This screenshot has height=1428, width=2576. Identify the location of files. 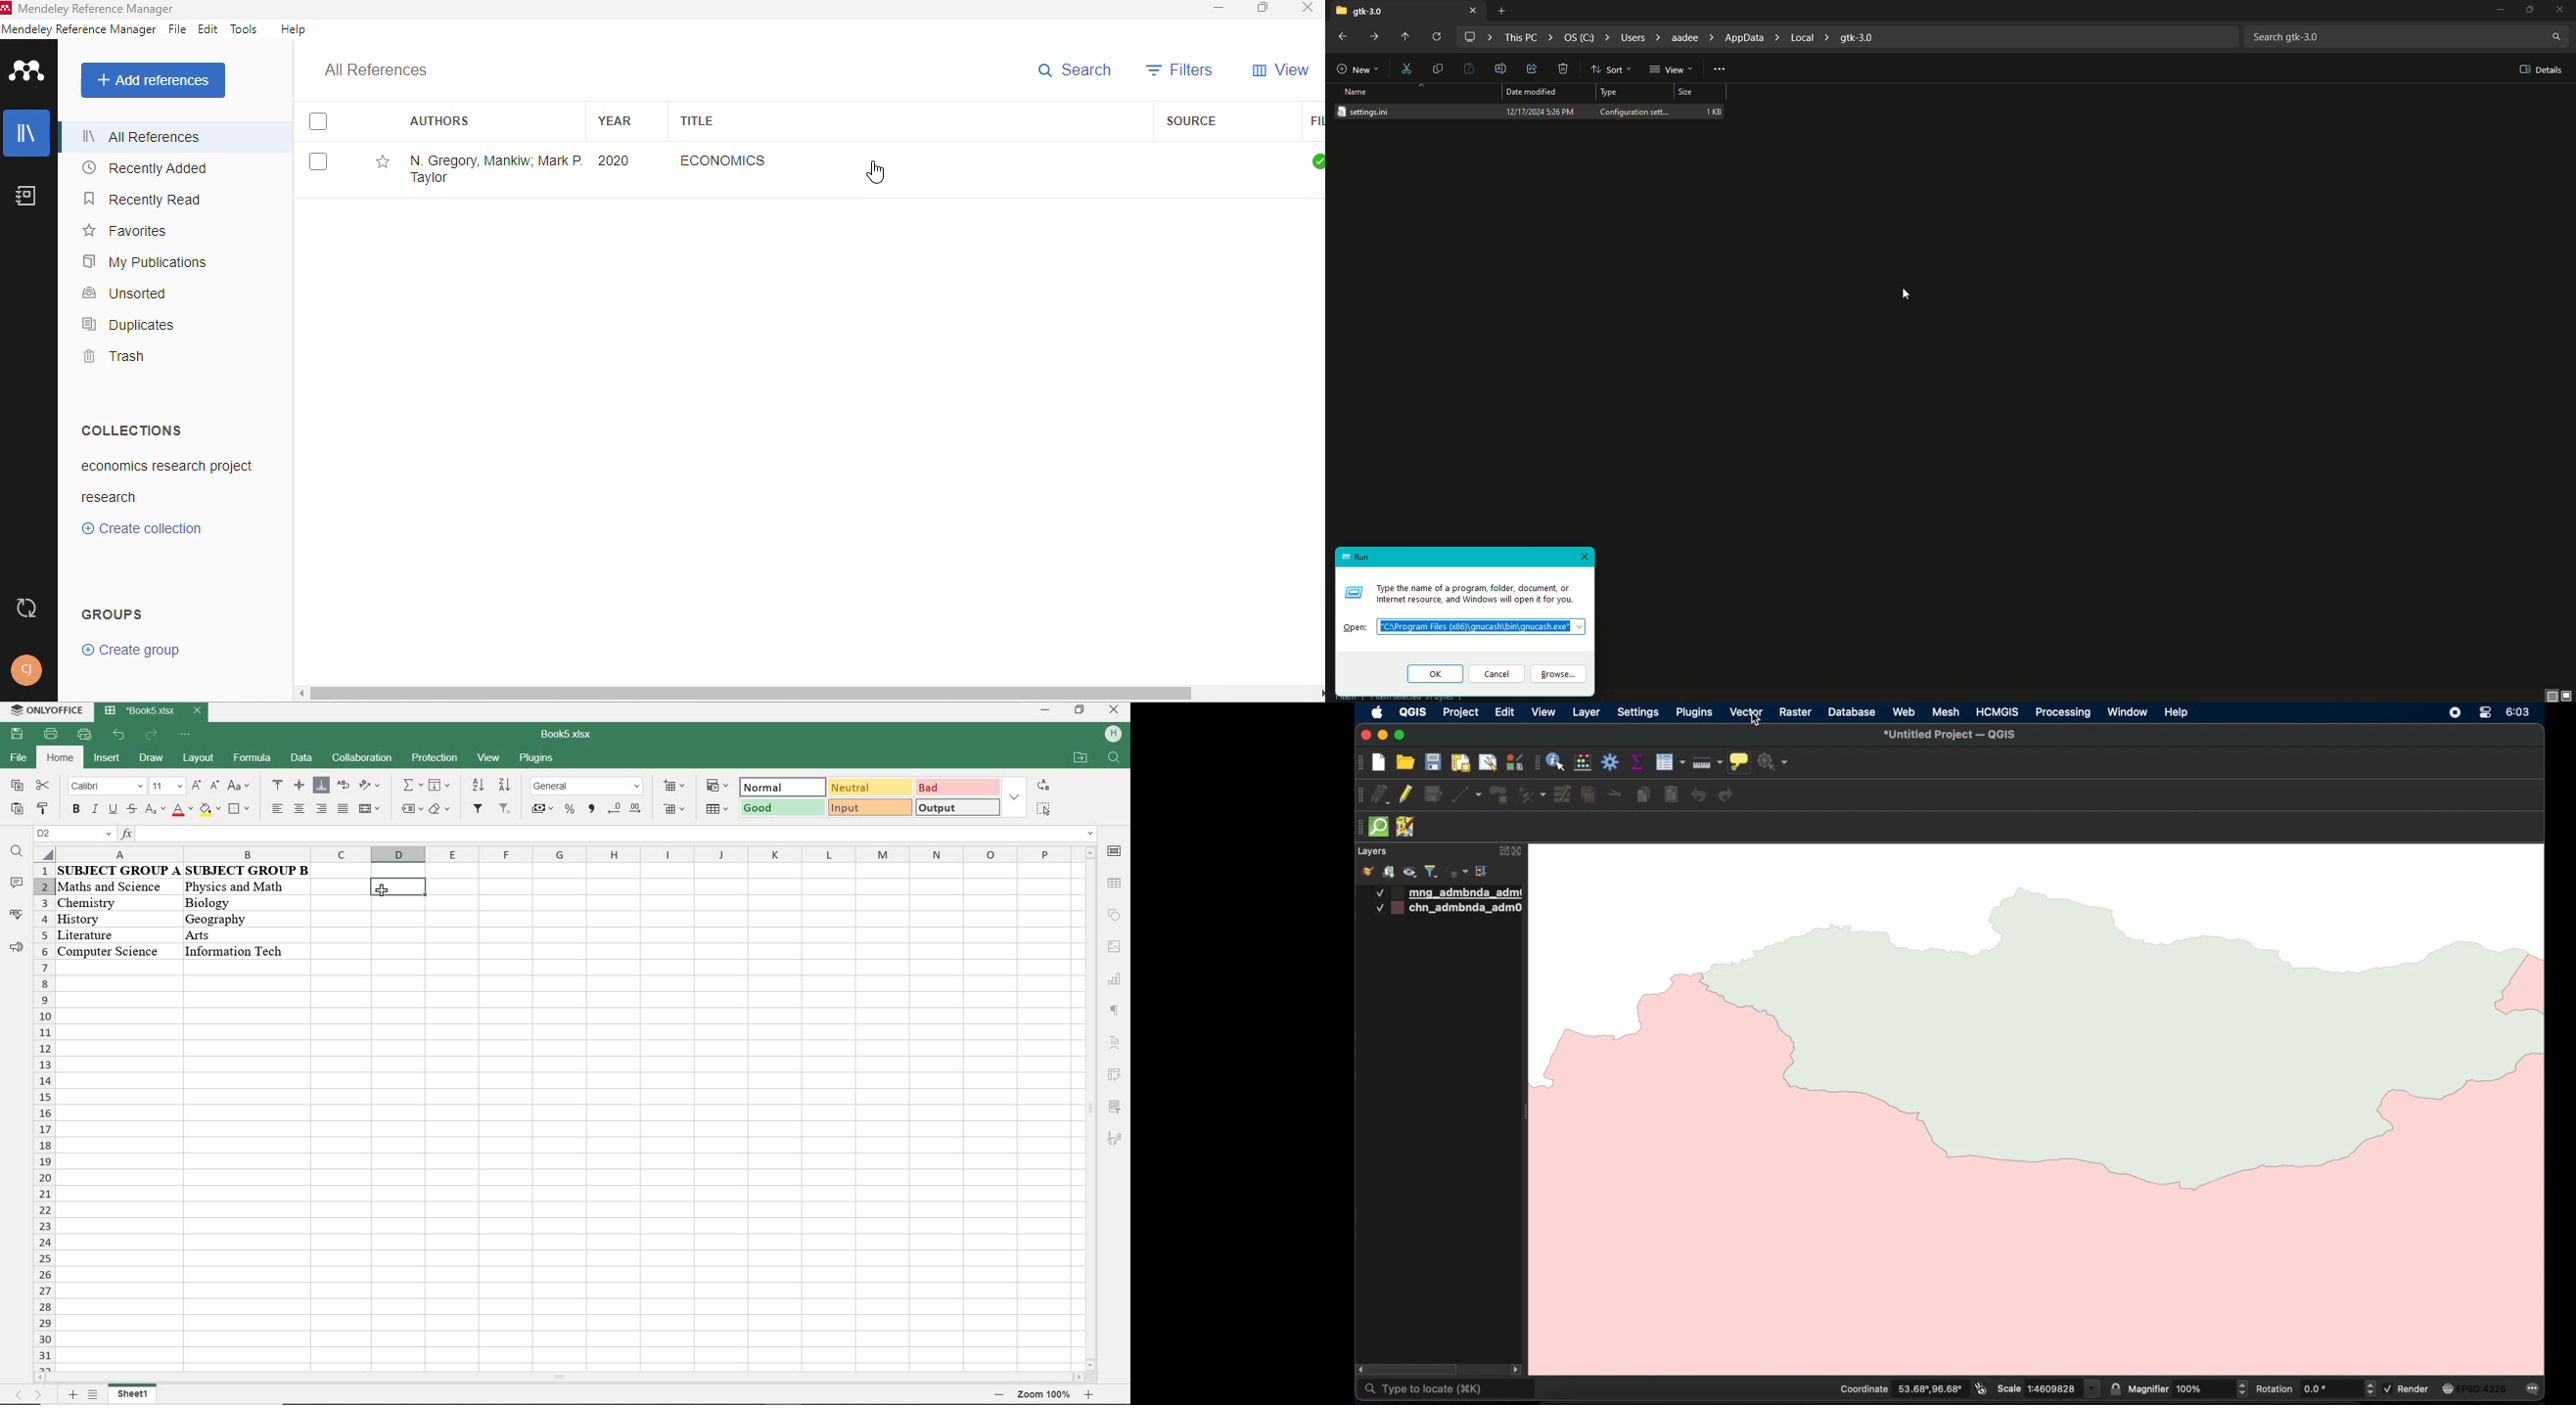
(1313, 120).